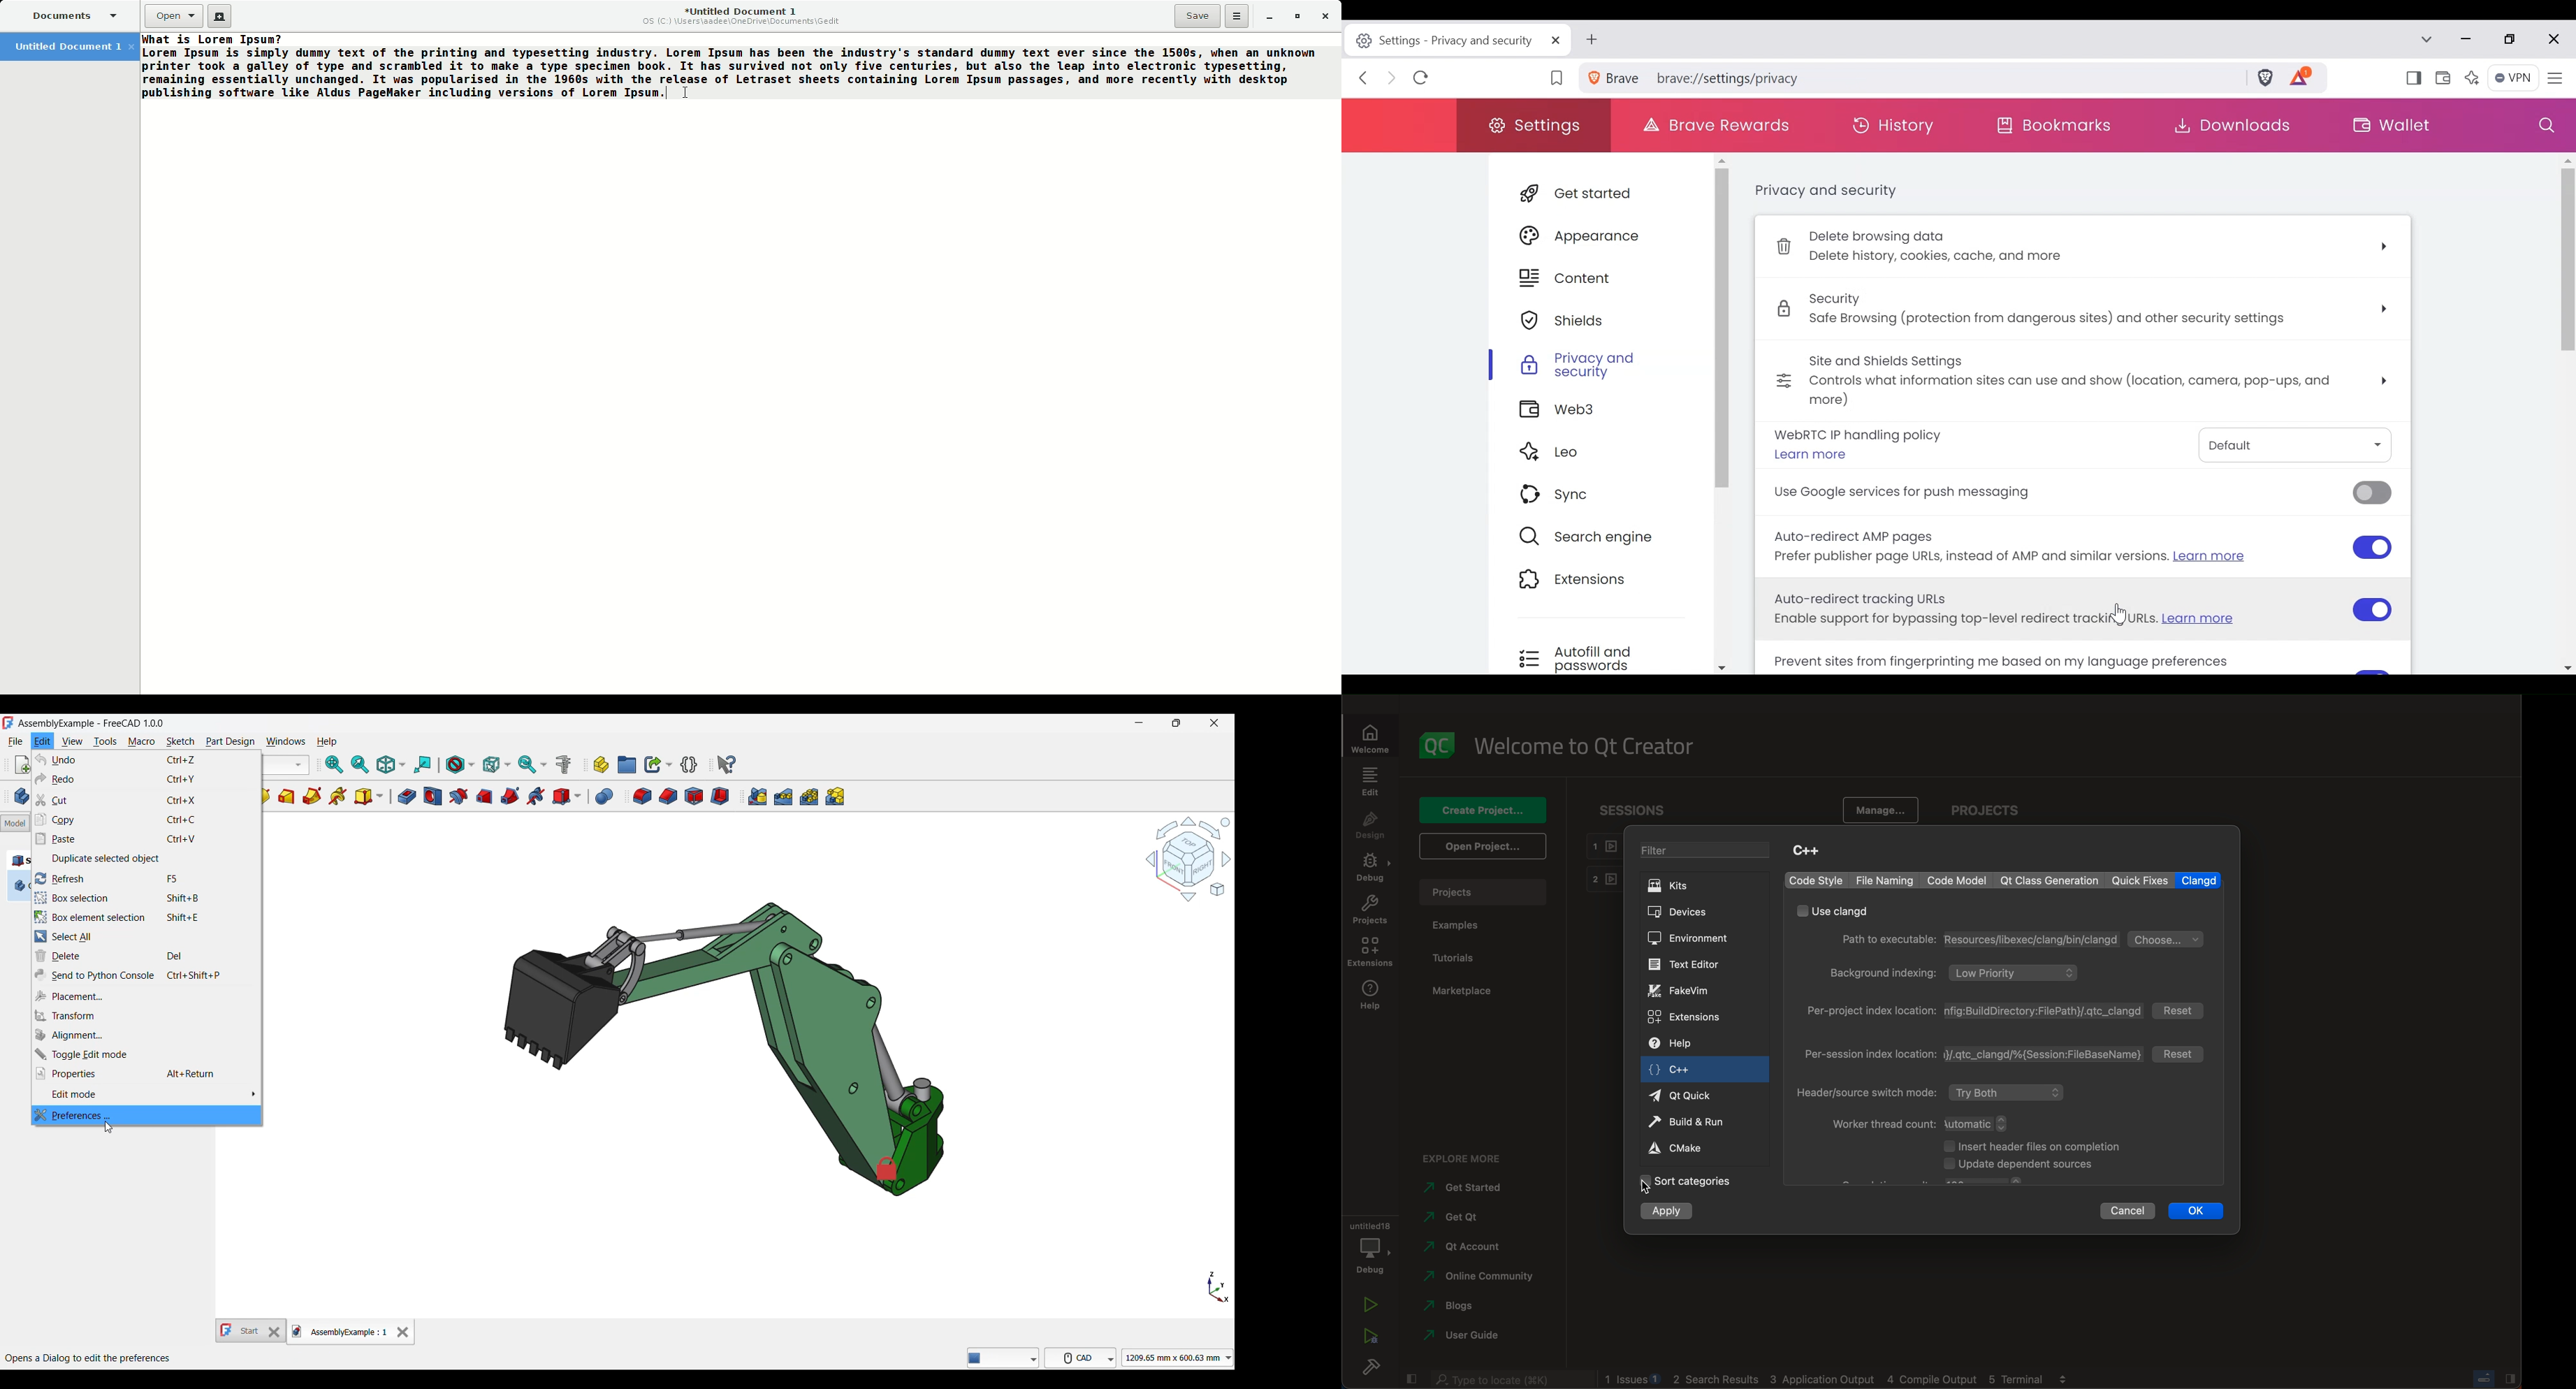 This screenshot has width=2576, height=1400. What do you see at coordinates (422, 765) in the screenshot?
I see `Align to selection` at bounding box center [422, 765].